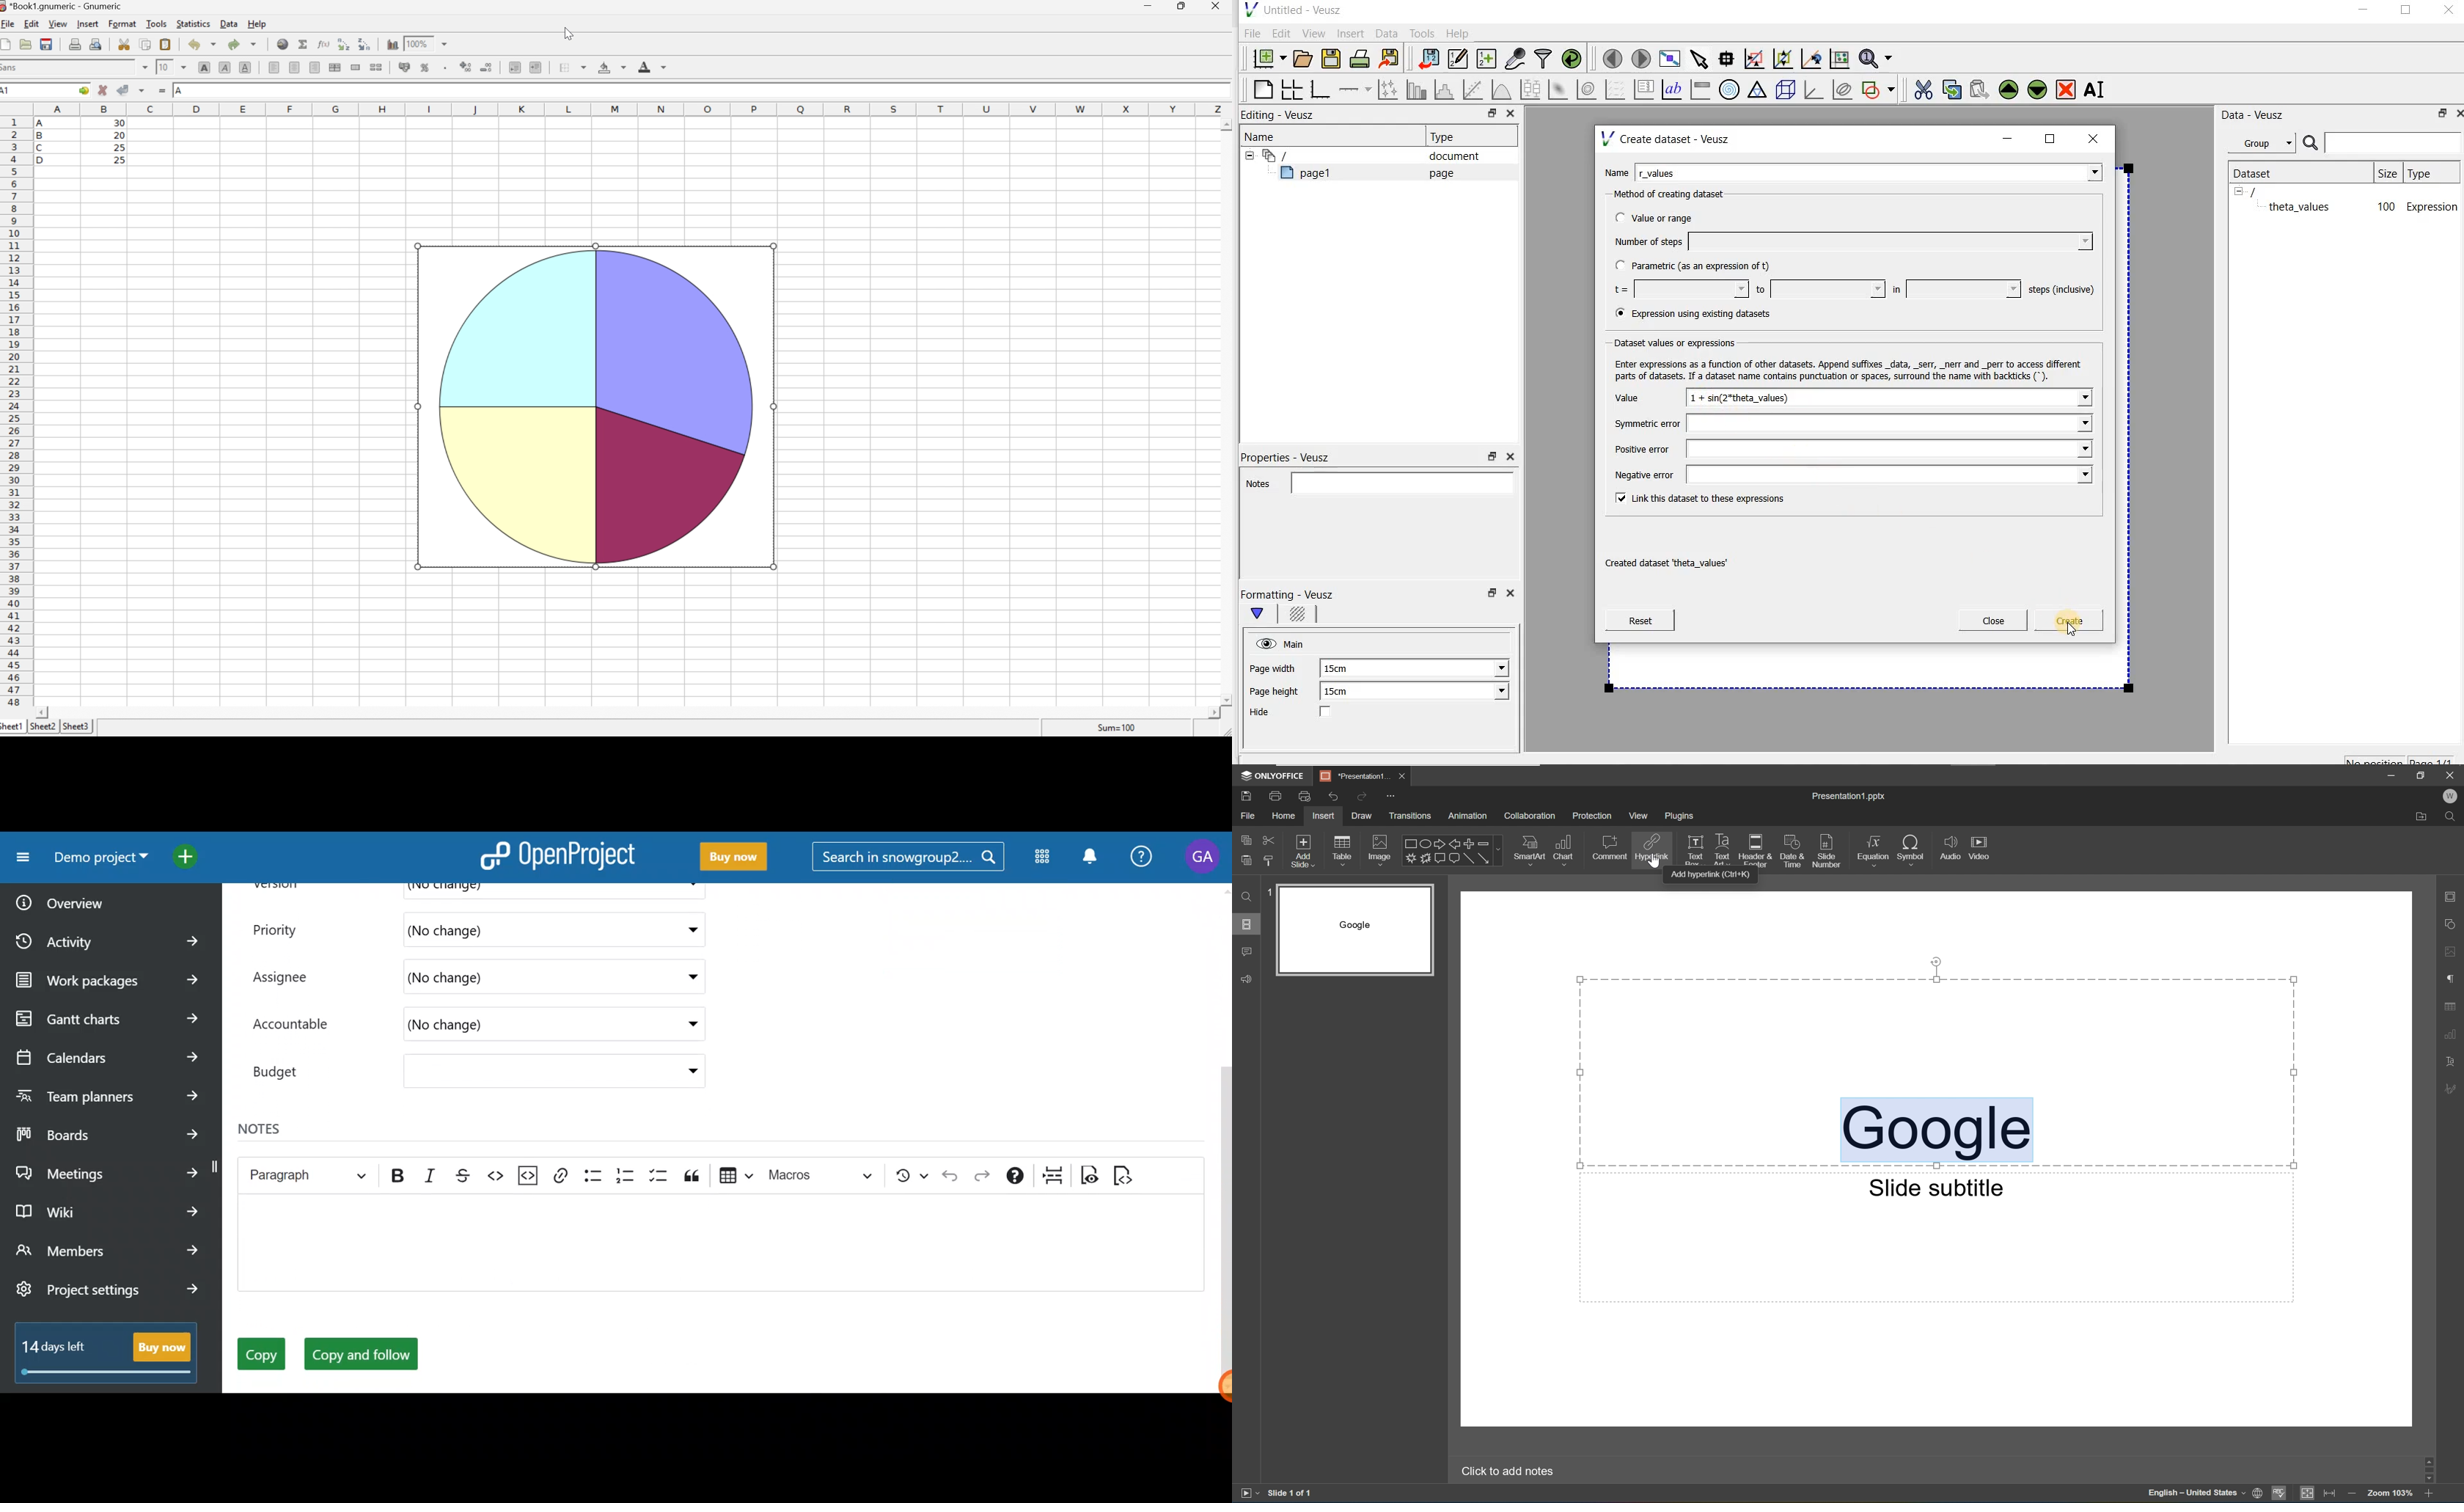  I want to click on plot a vector field, so click(1616, 88).